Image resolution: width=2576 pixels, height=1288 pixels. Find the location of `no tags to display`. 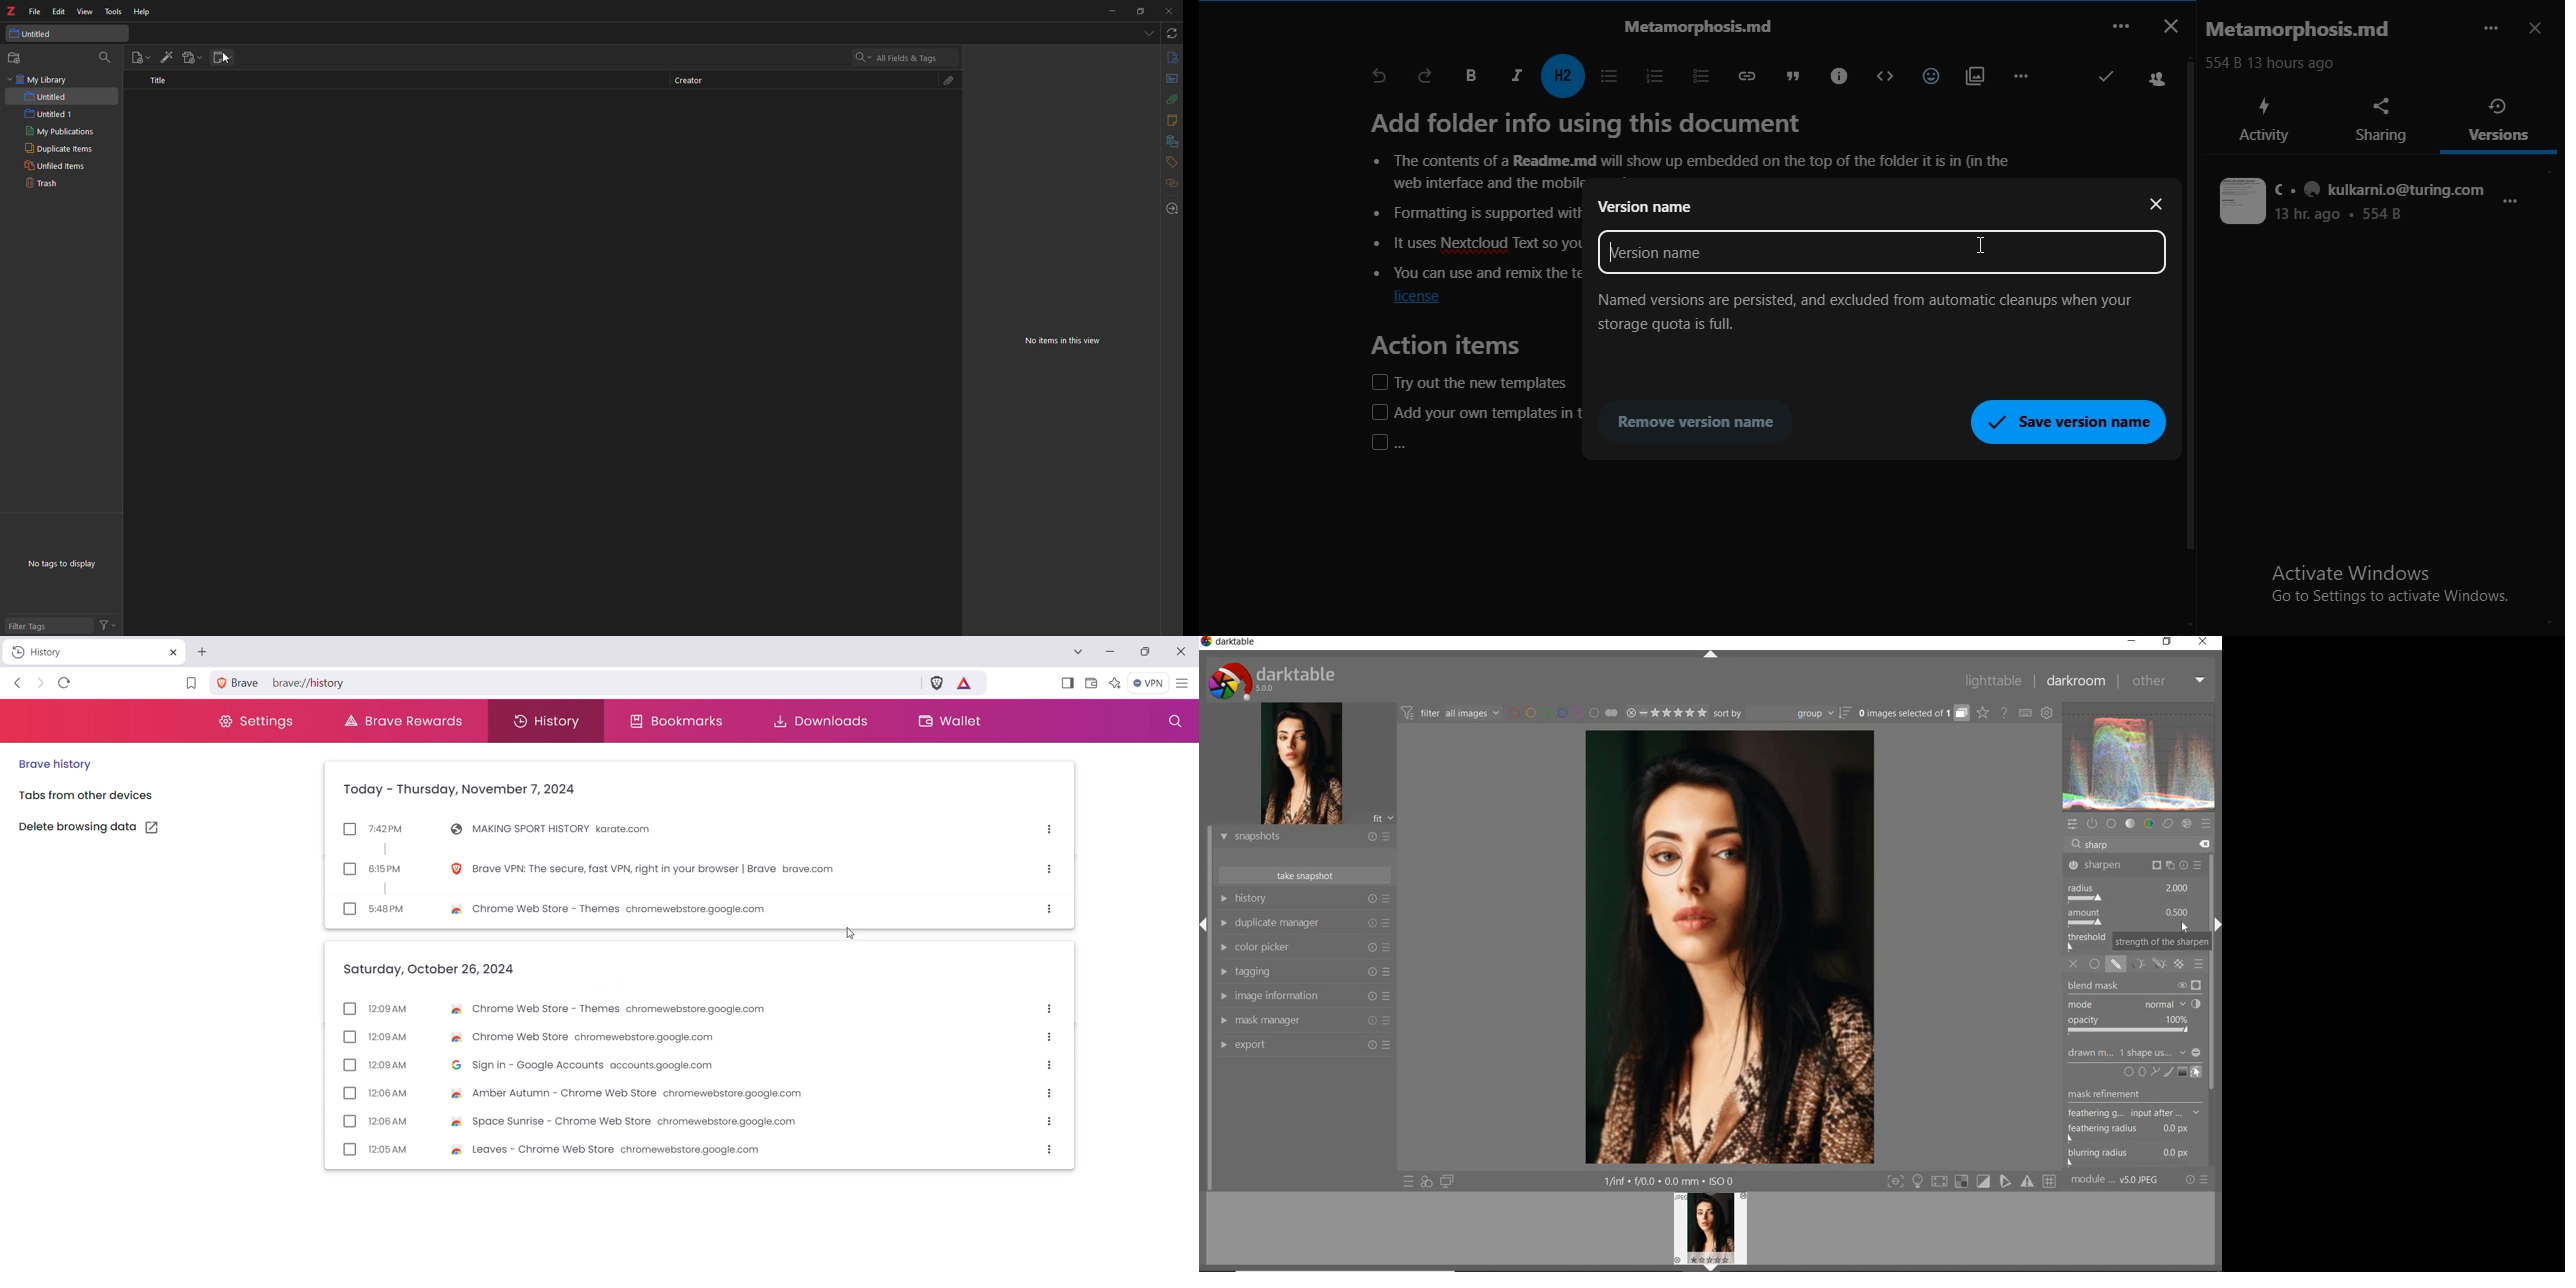

no tags to display is located at coordinates (68, 565).